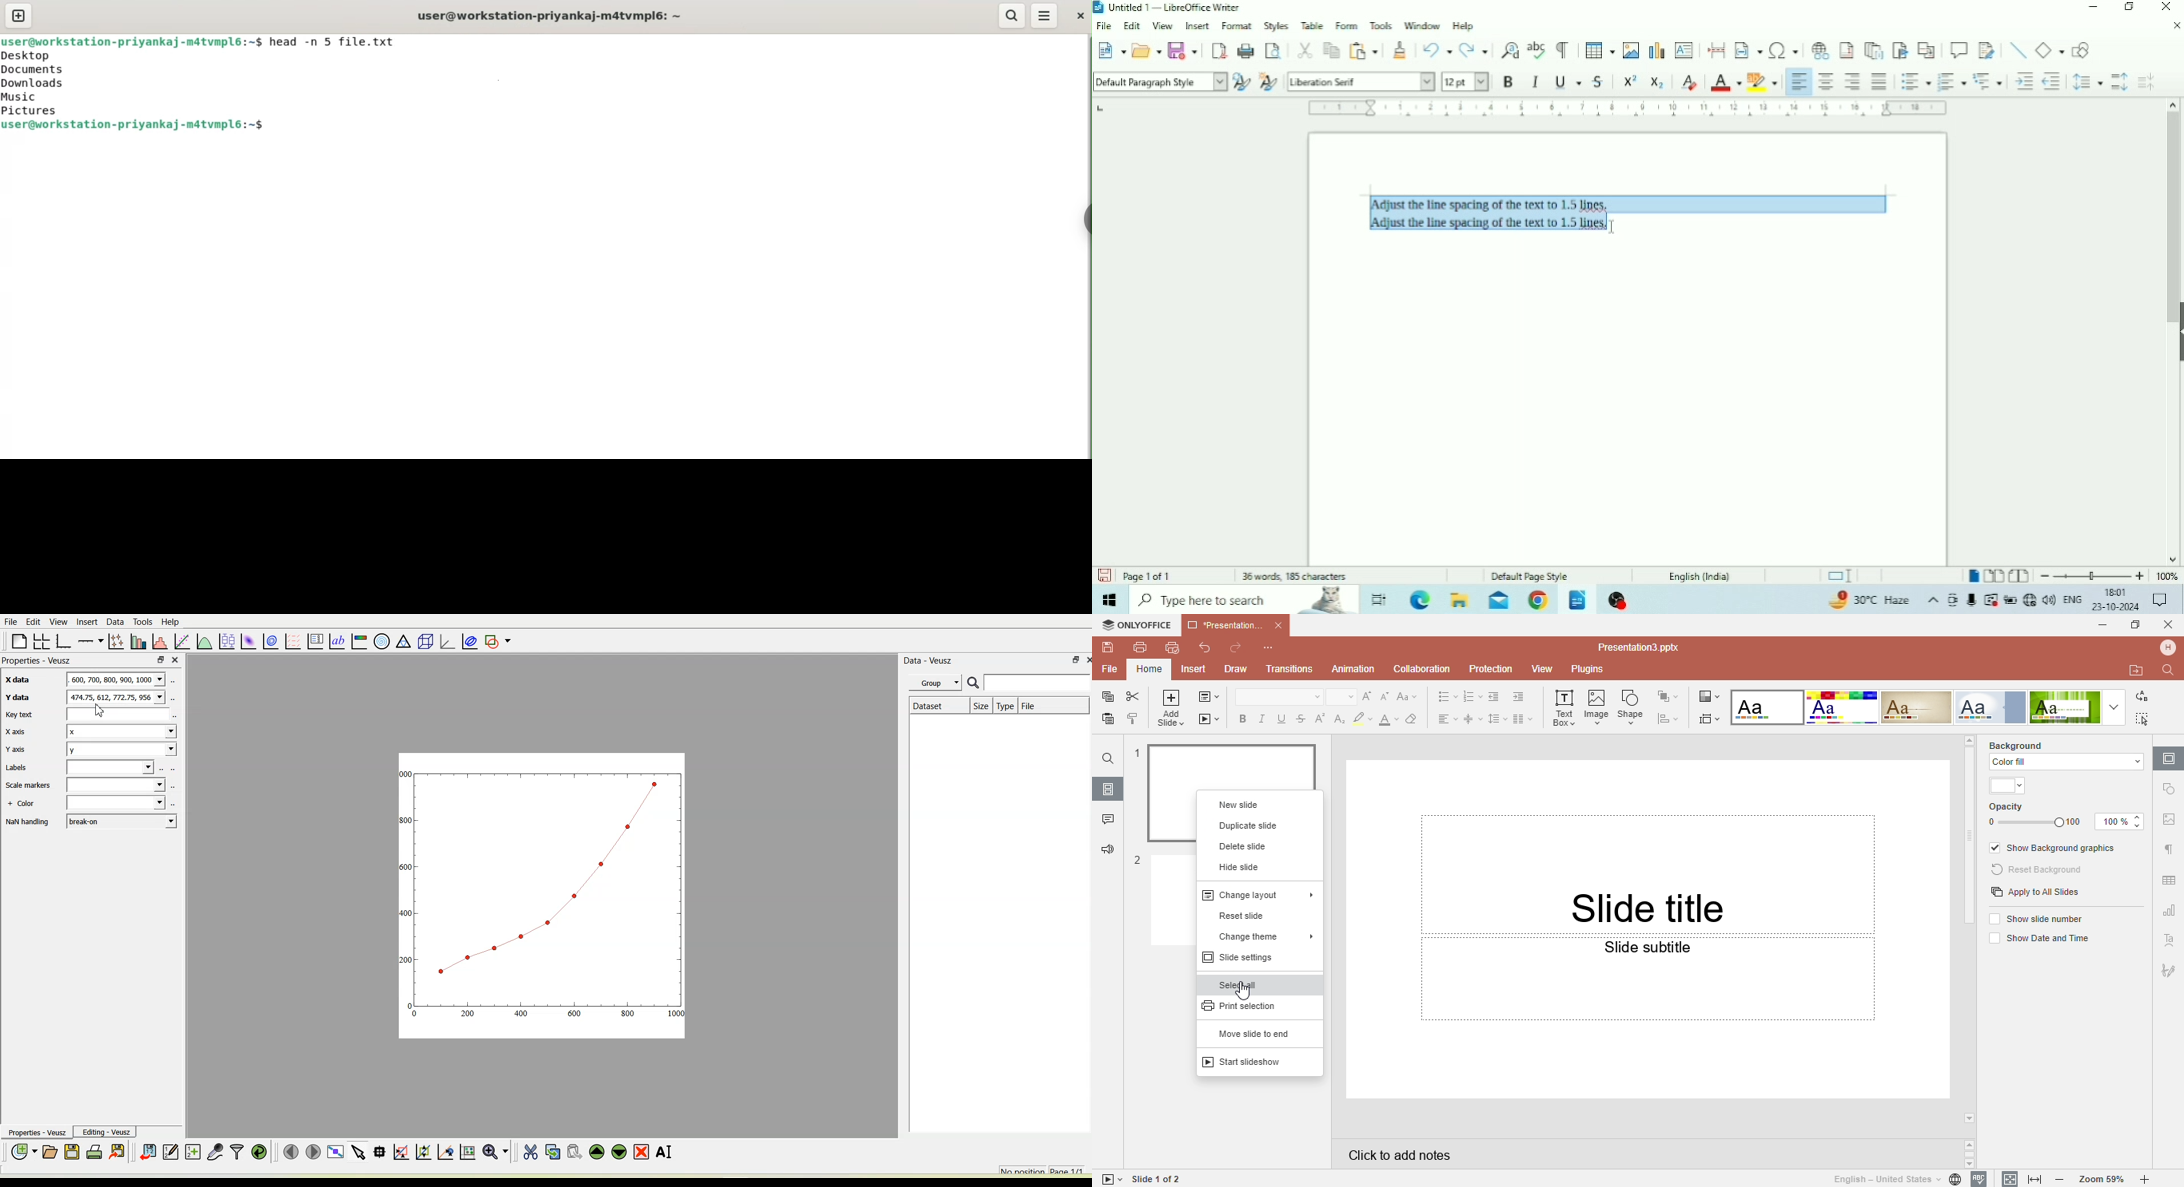 Image resolution: width=2184 pixels, height=1204 pixels. I want to click on select using dataset browser, so click(176, 716).